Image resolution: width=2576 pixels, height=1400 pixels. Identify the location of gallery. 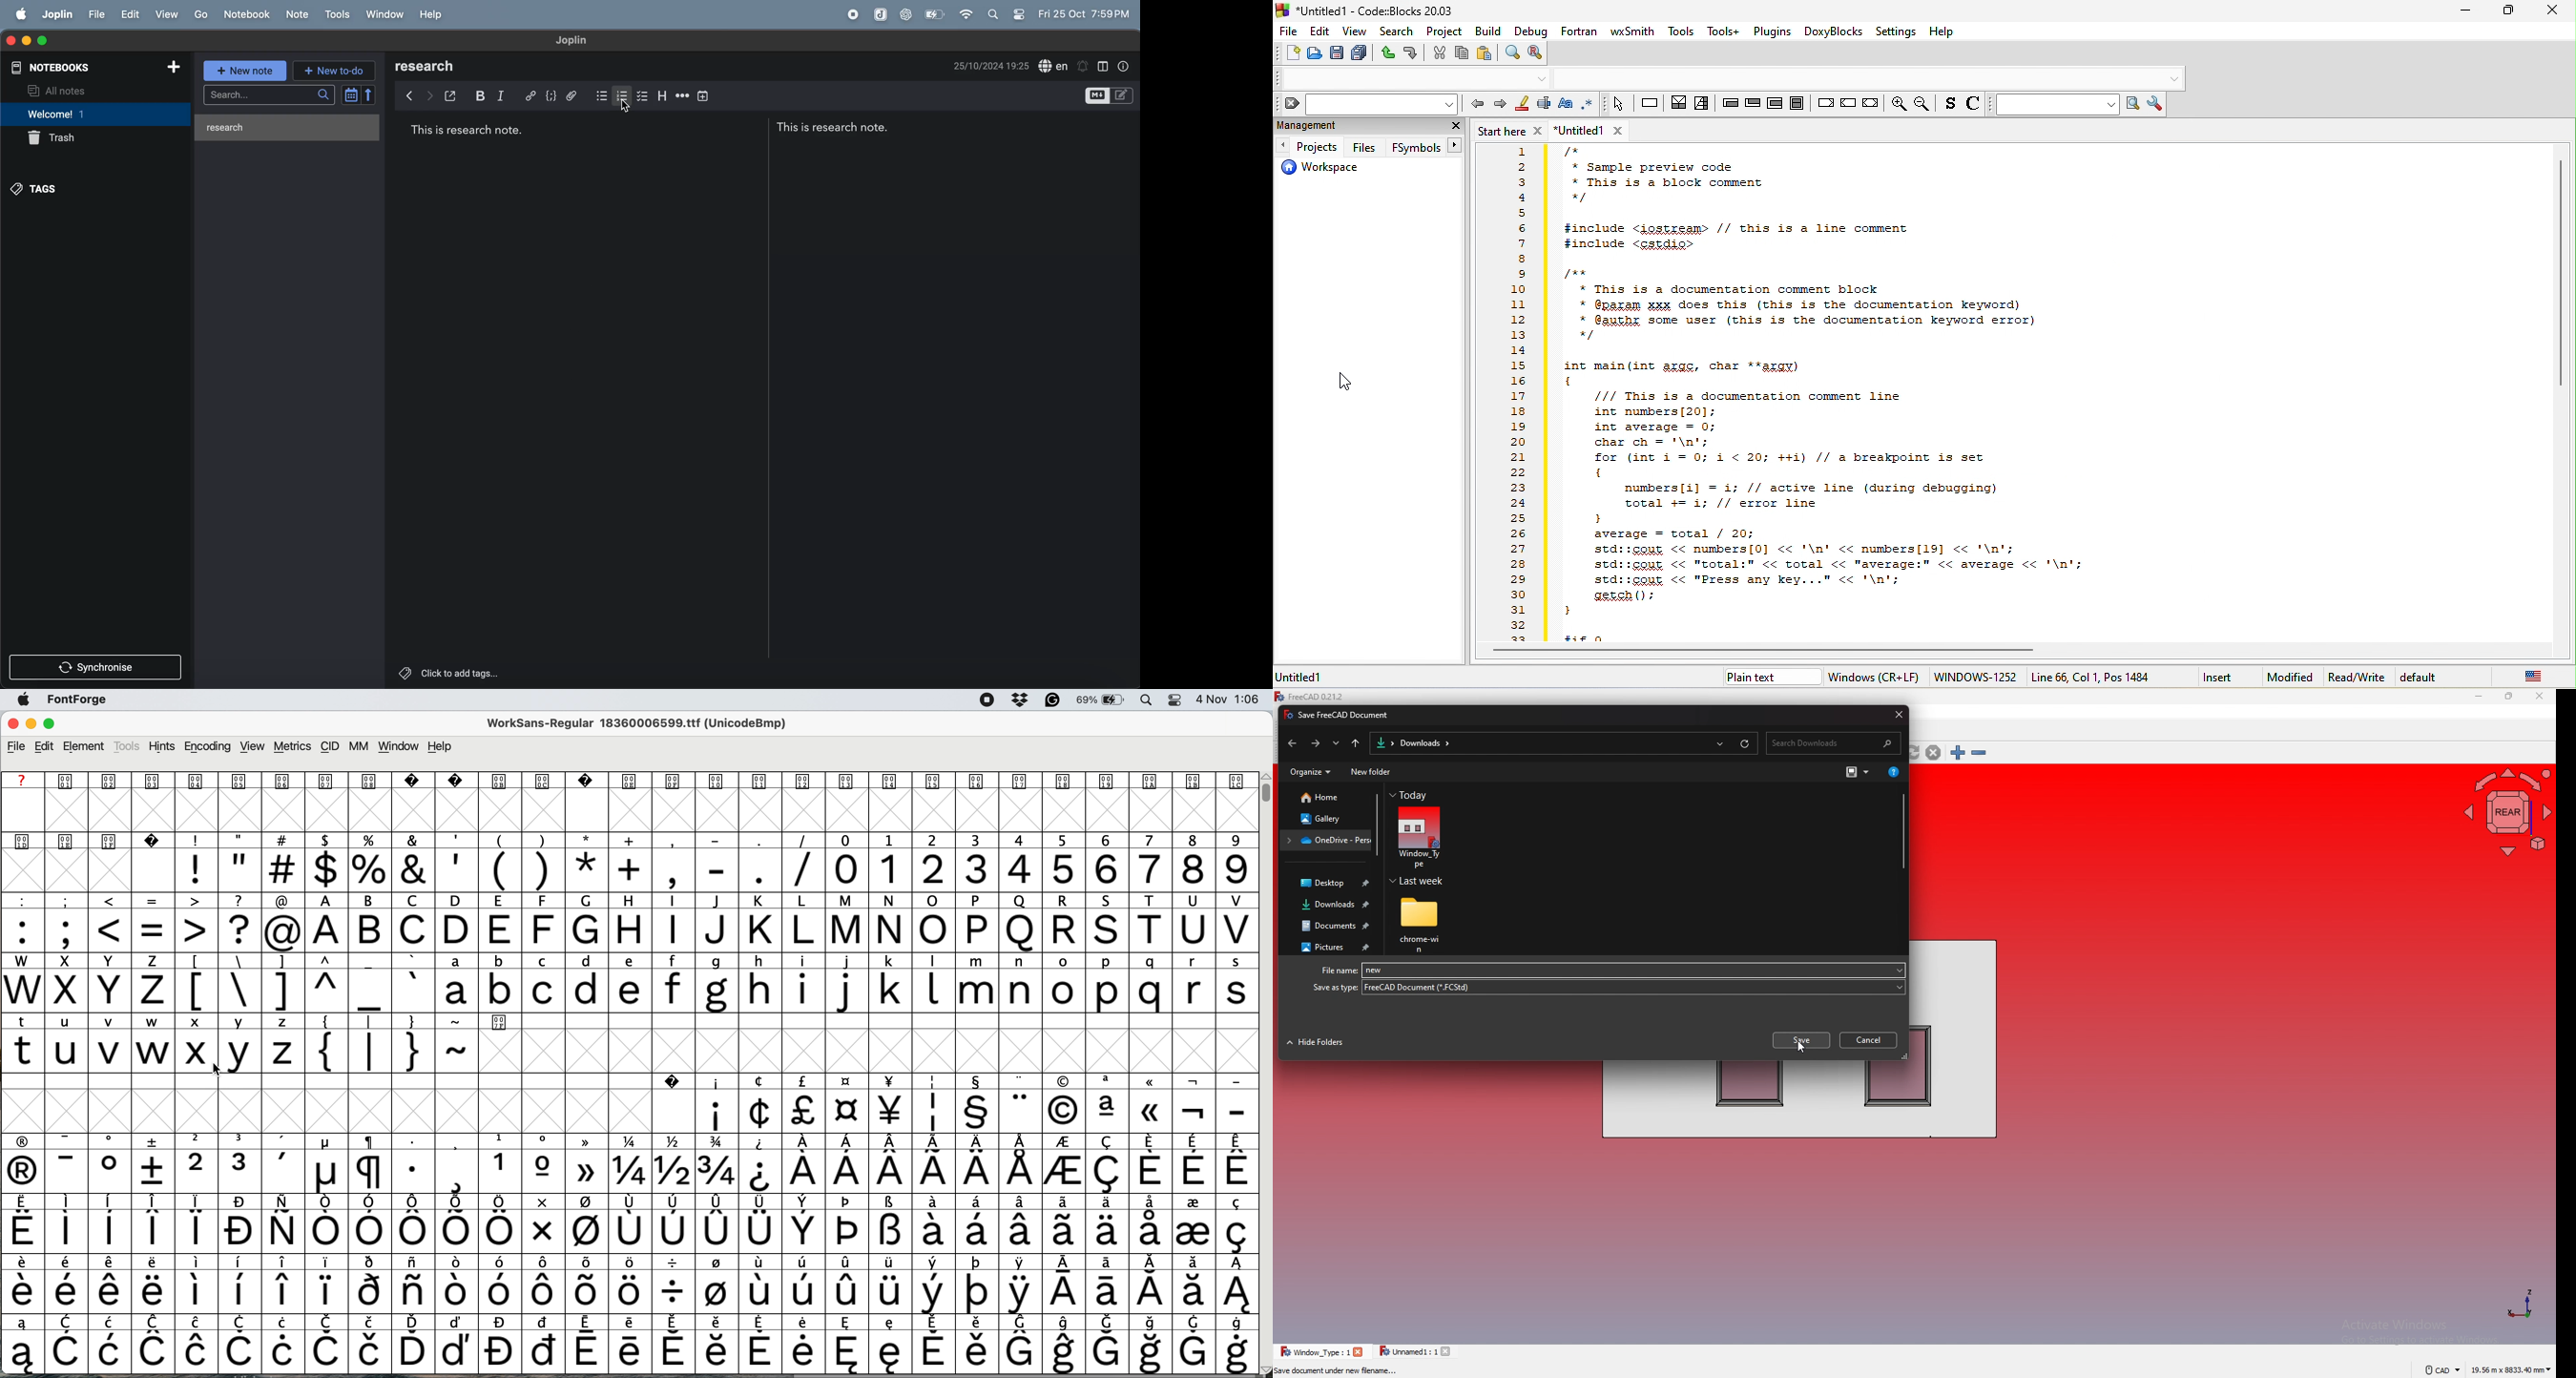
(1326, 819).